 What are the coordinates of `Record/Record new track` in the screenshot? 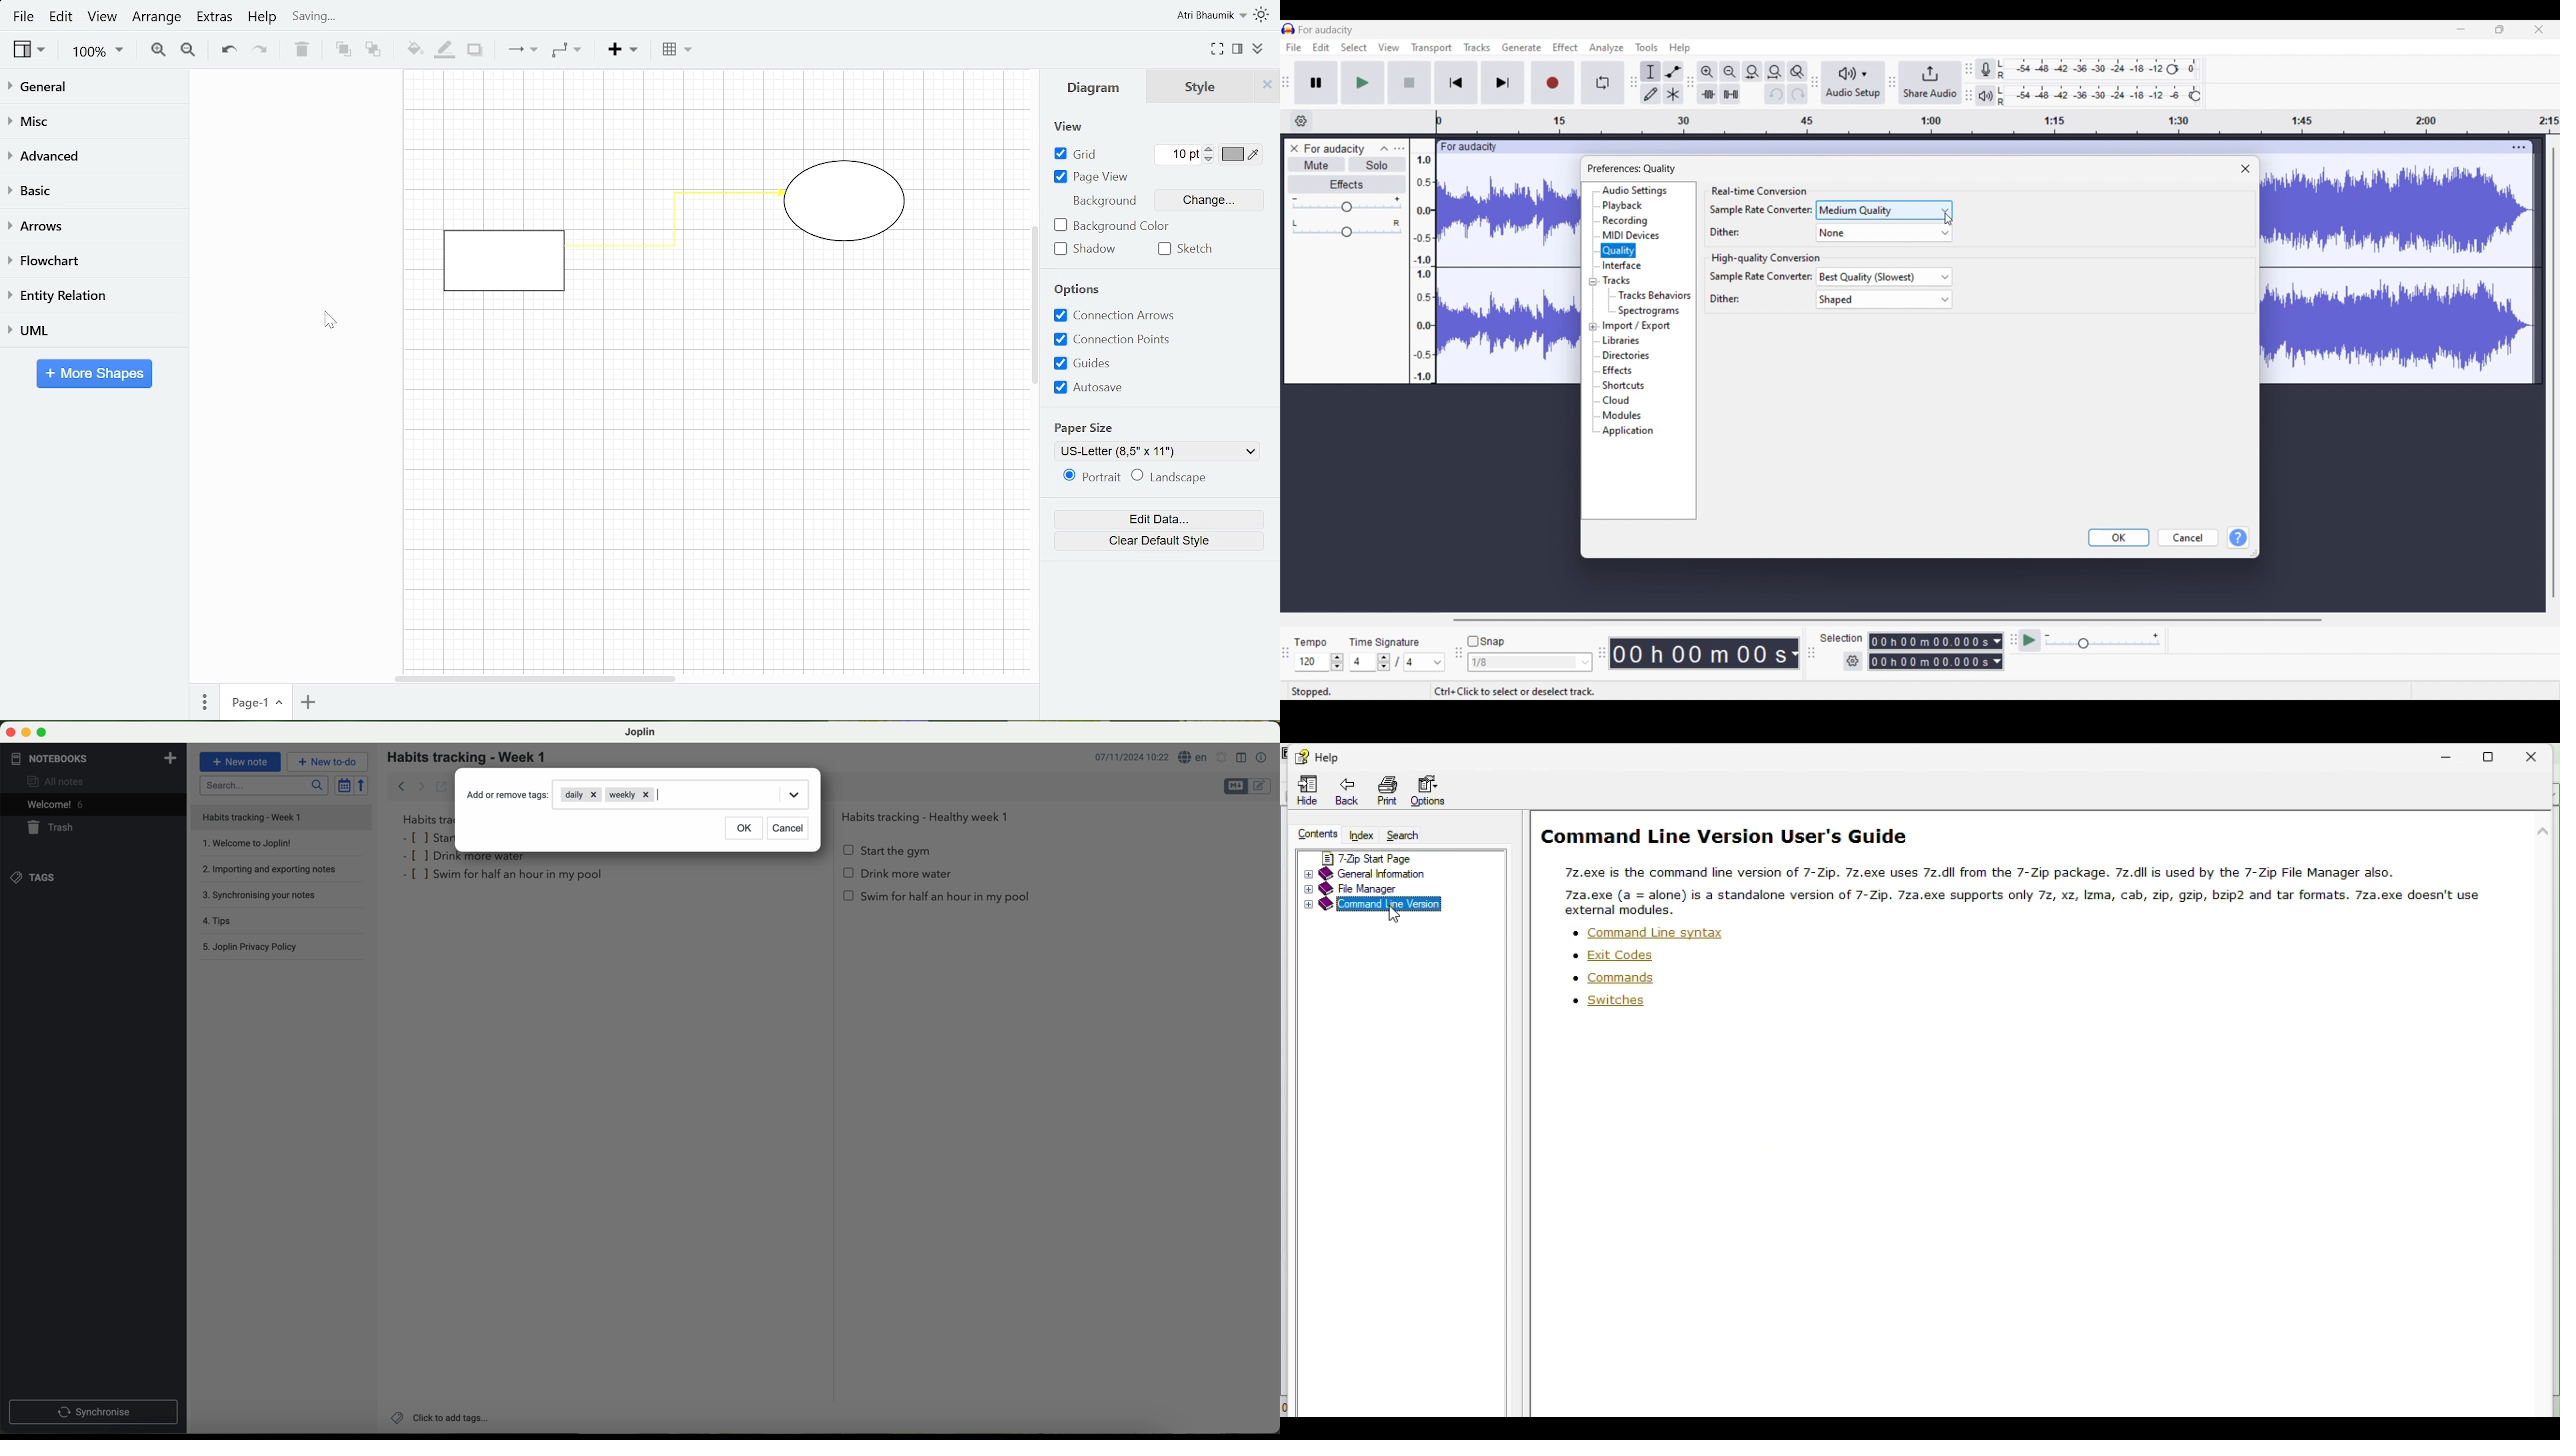 It's located at (1553, 83).